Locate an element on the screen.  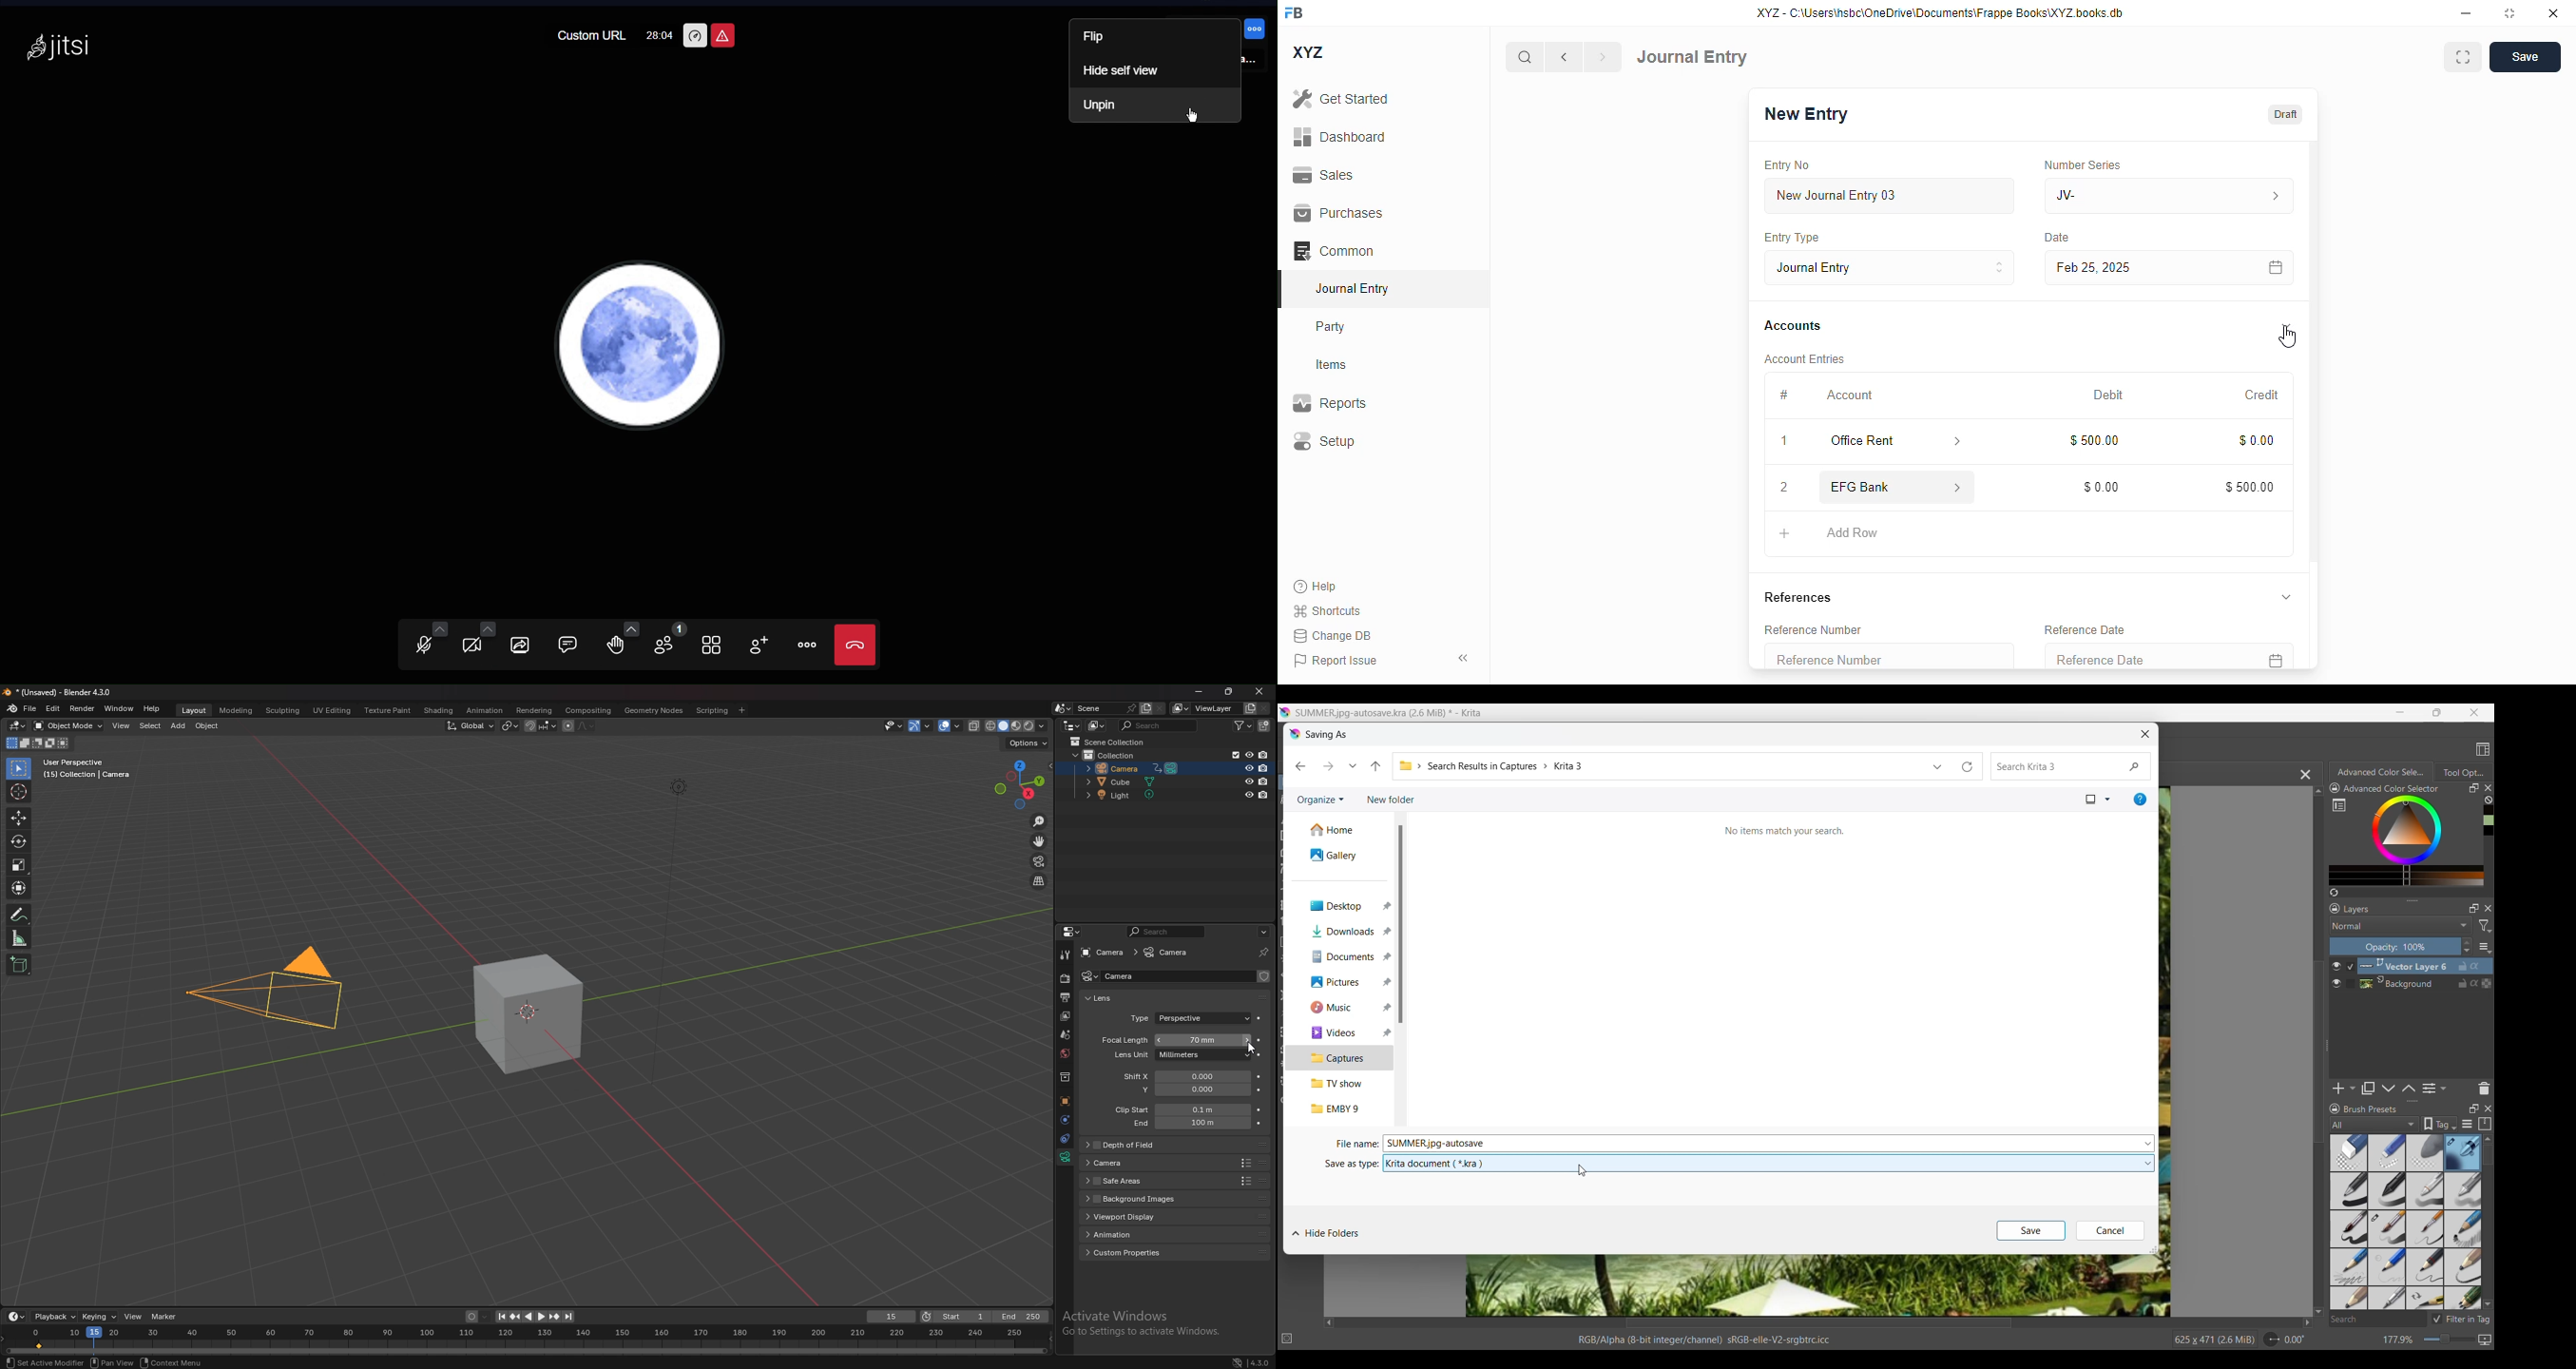
account entries is located at coordinates (1804, 358).